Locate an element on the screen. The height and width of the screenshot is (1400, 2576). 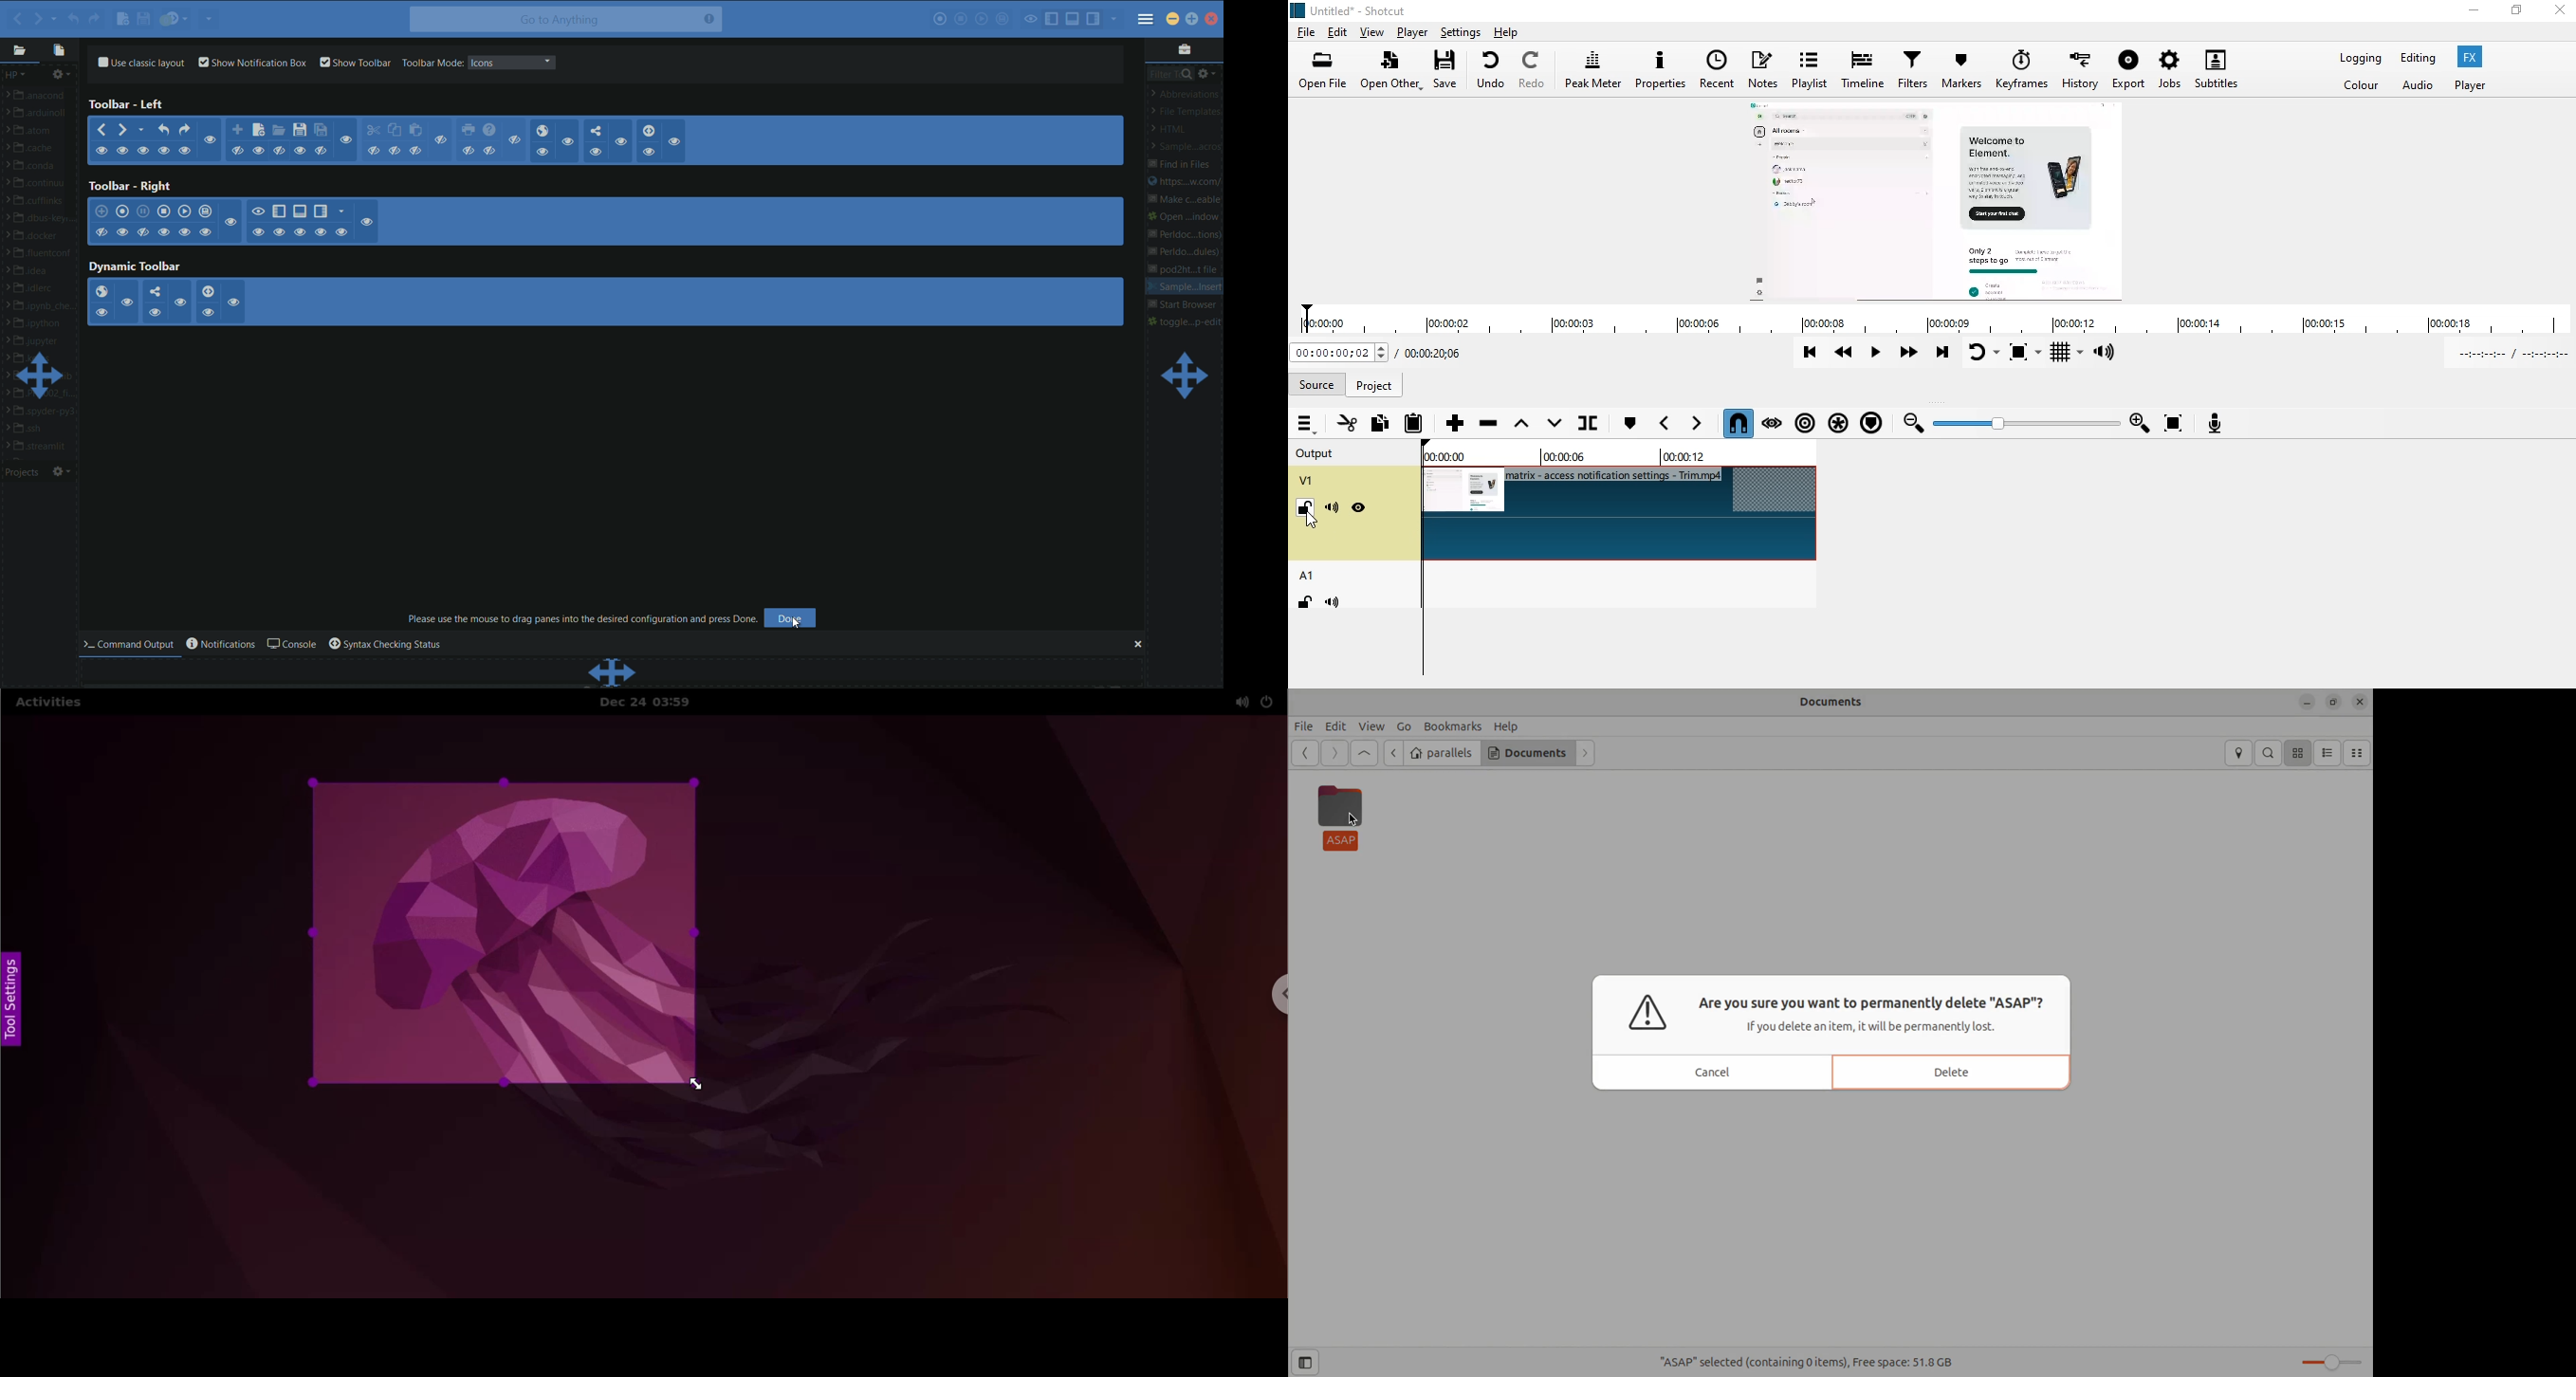
redo is located at coordinates (186, 129).